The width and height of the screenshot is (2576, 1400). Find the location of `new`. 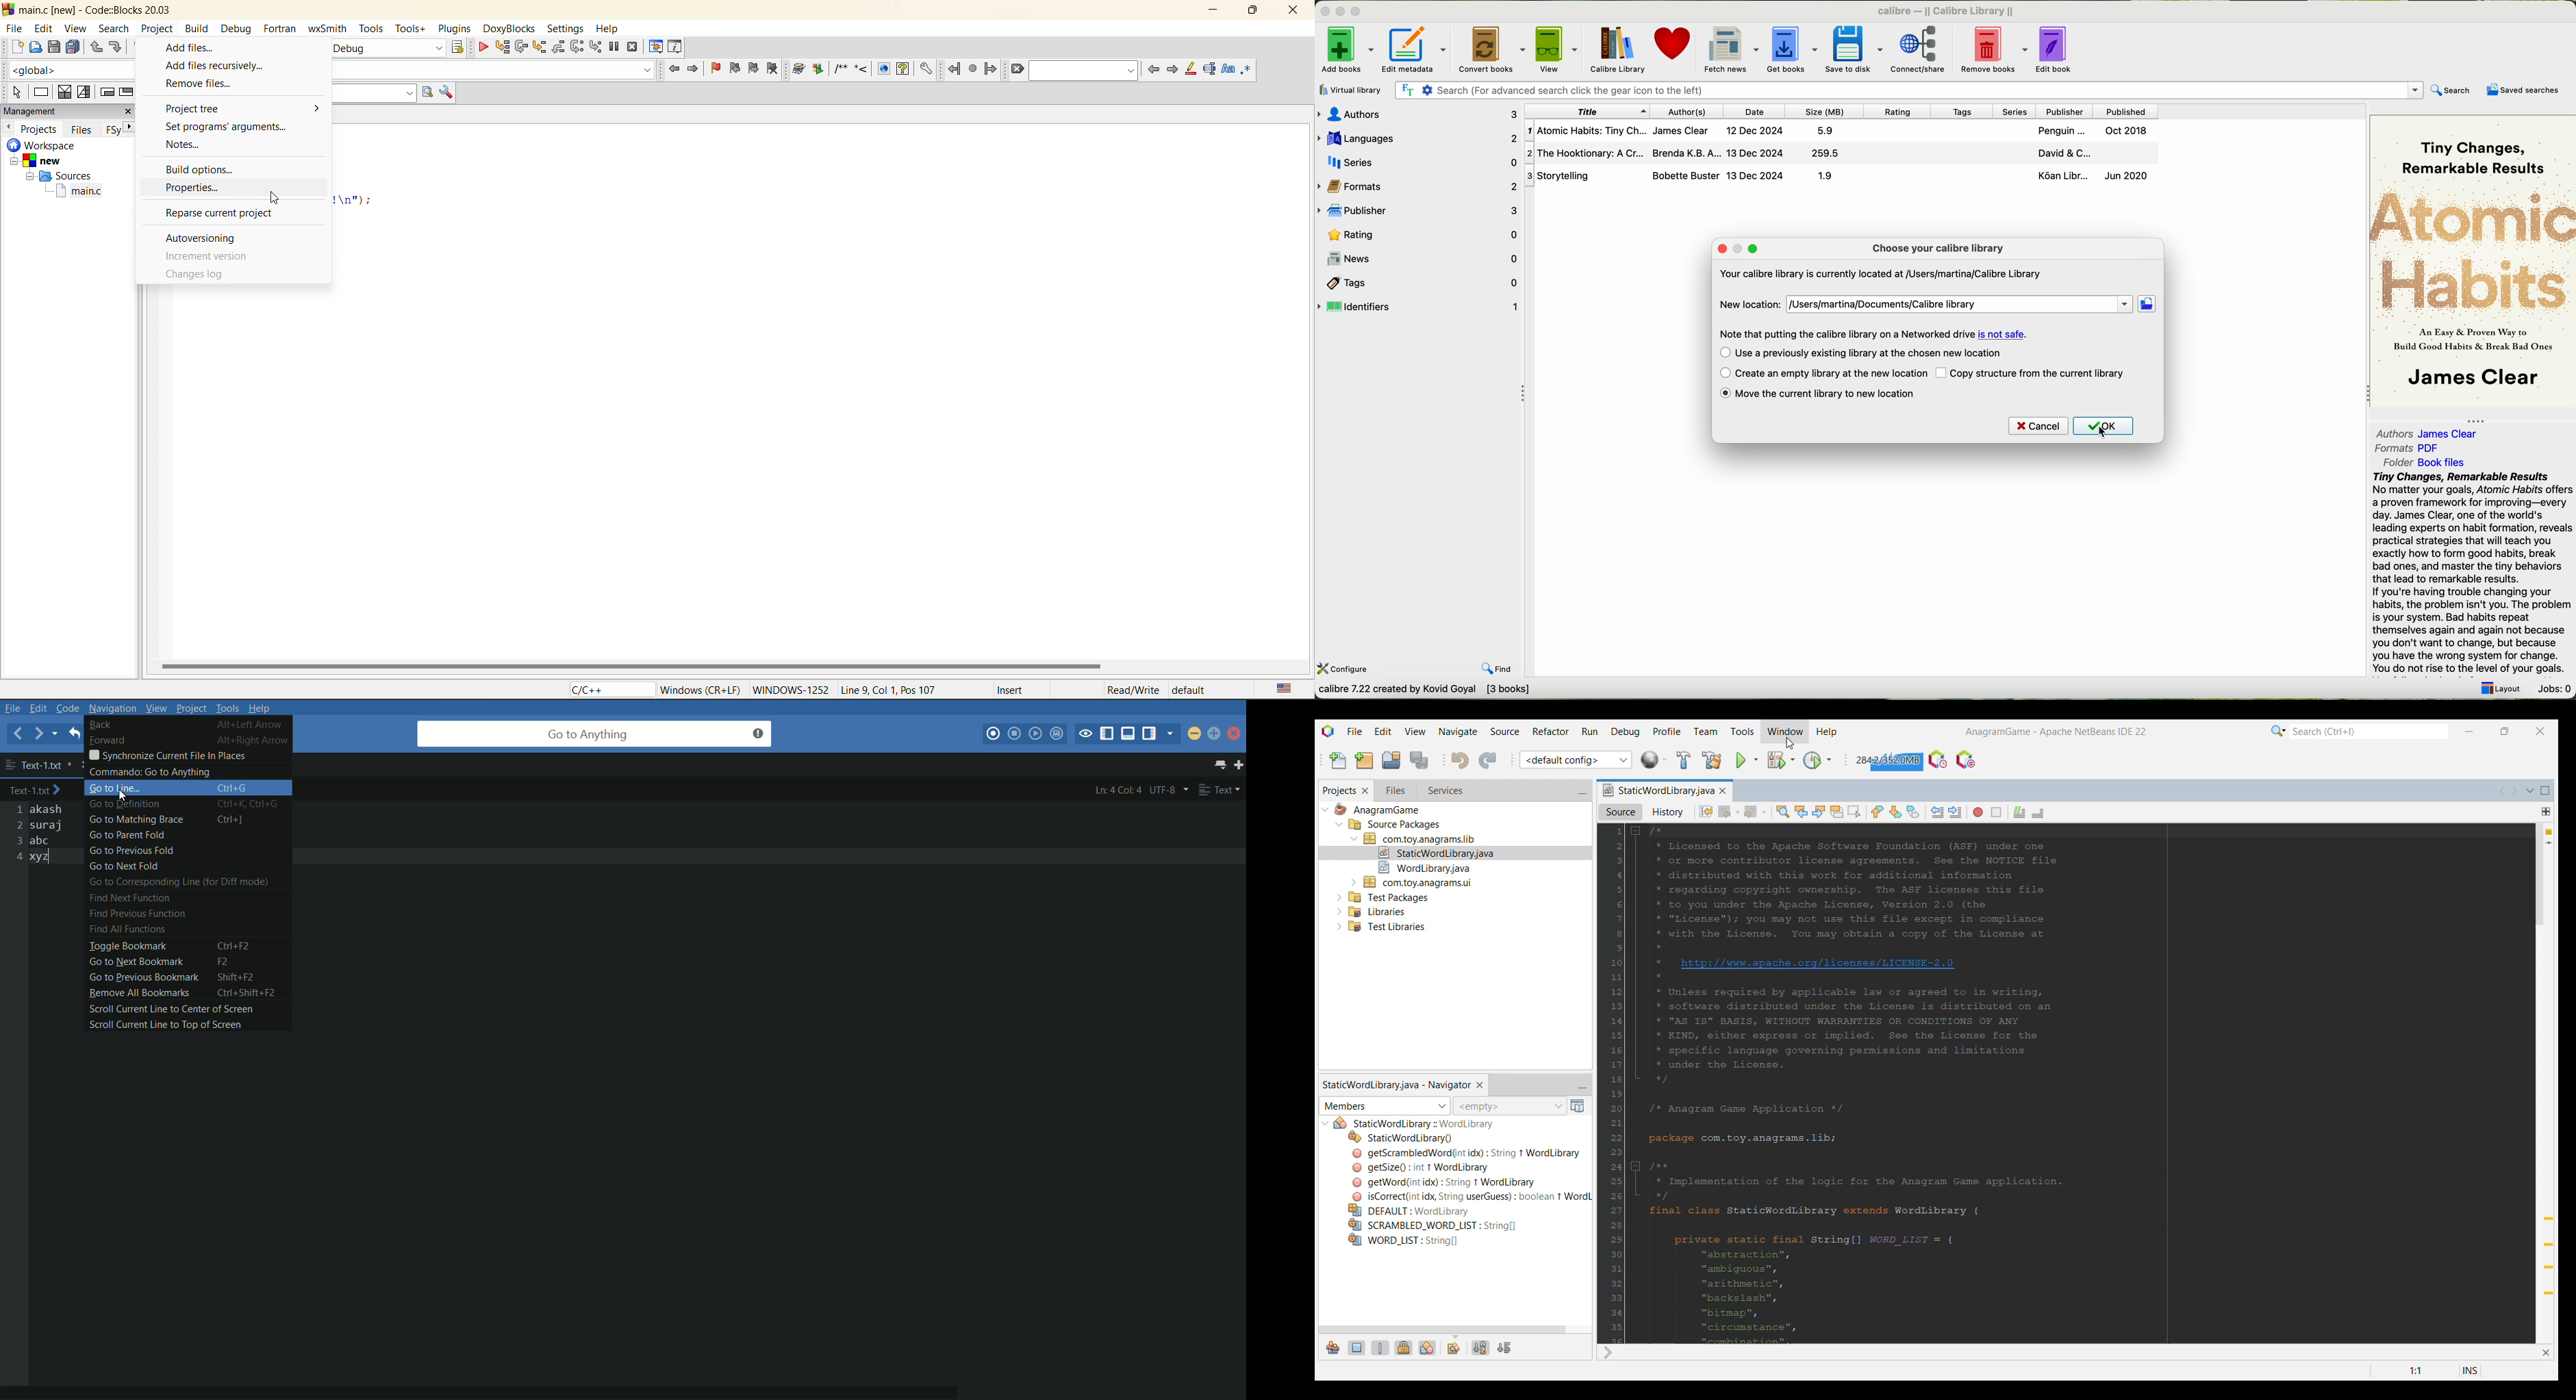

new is located at coordinates (55, 160).